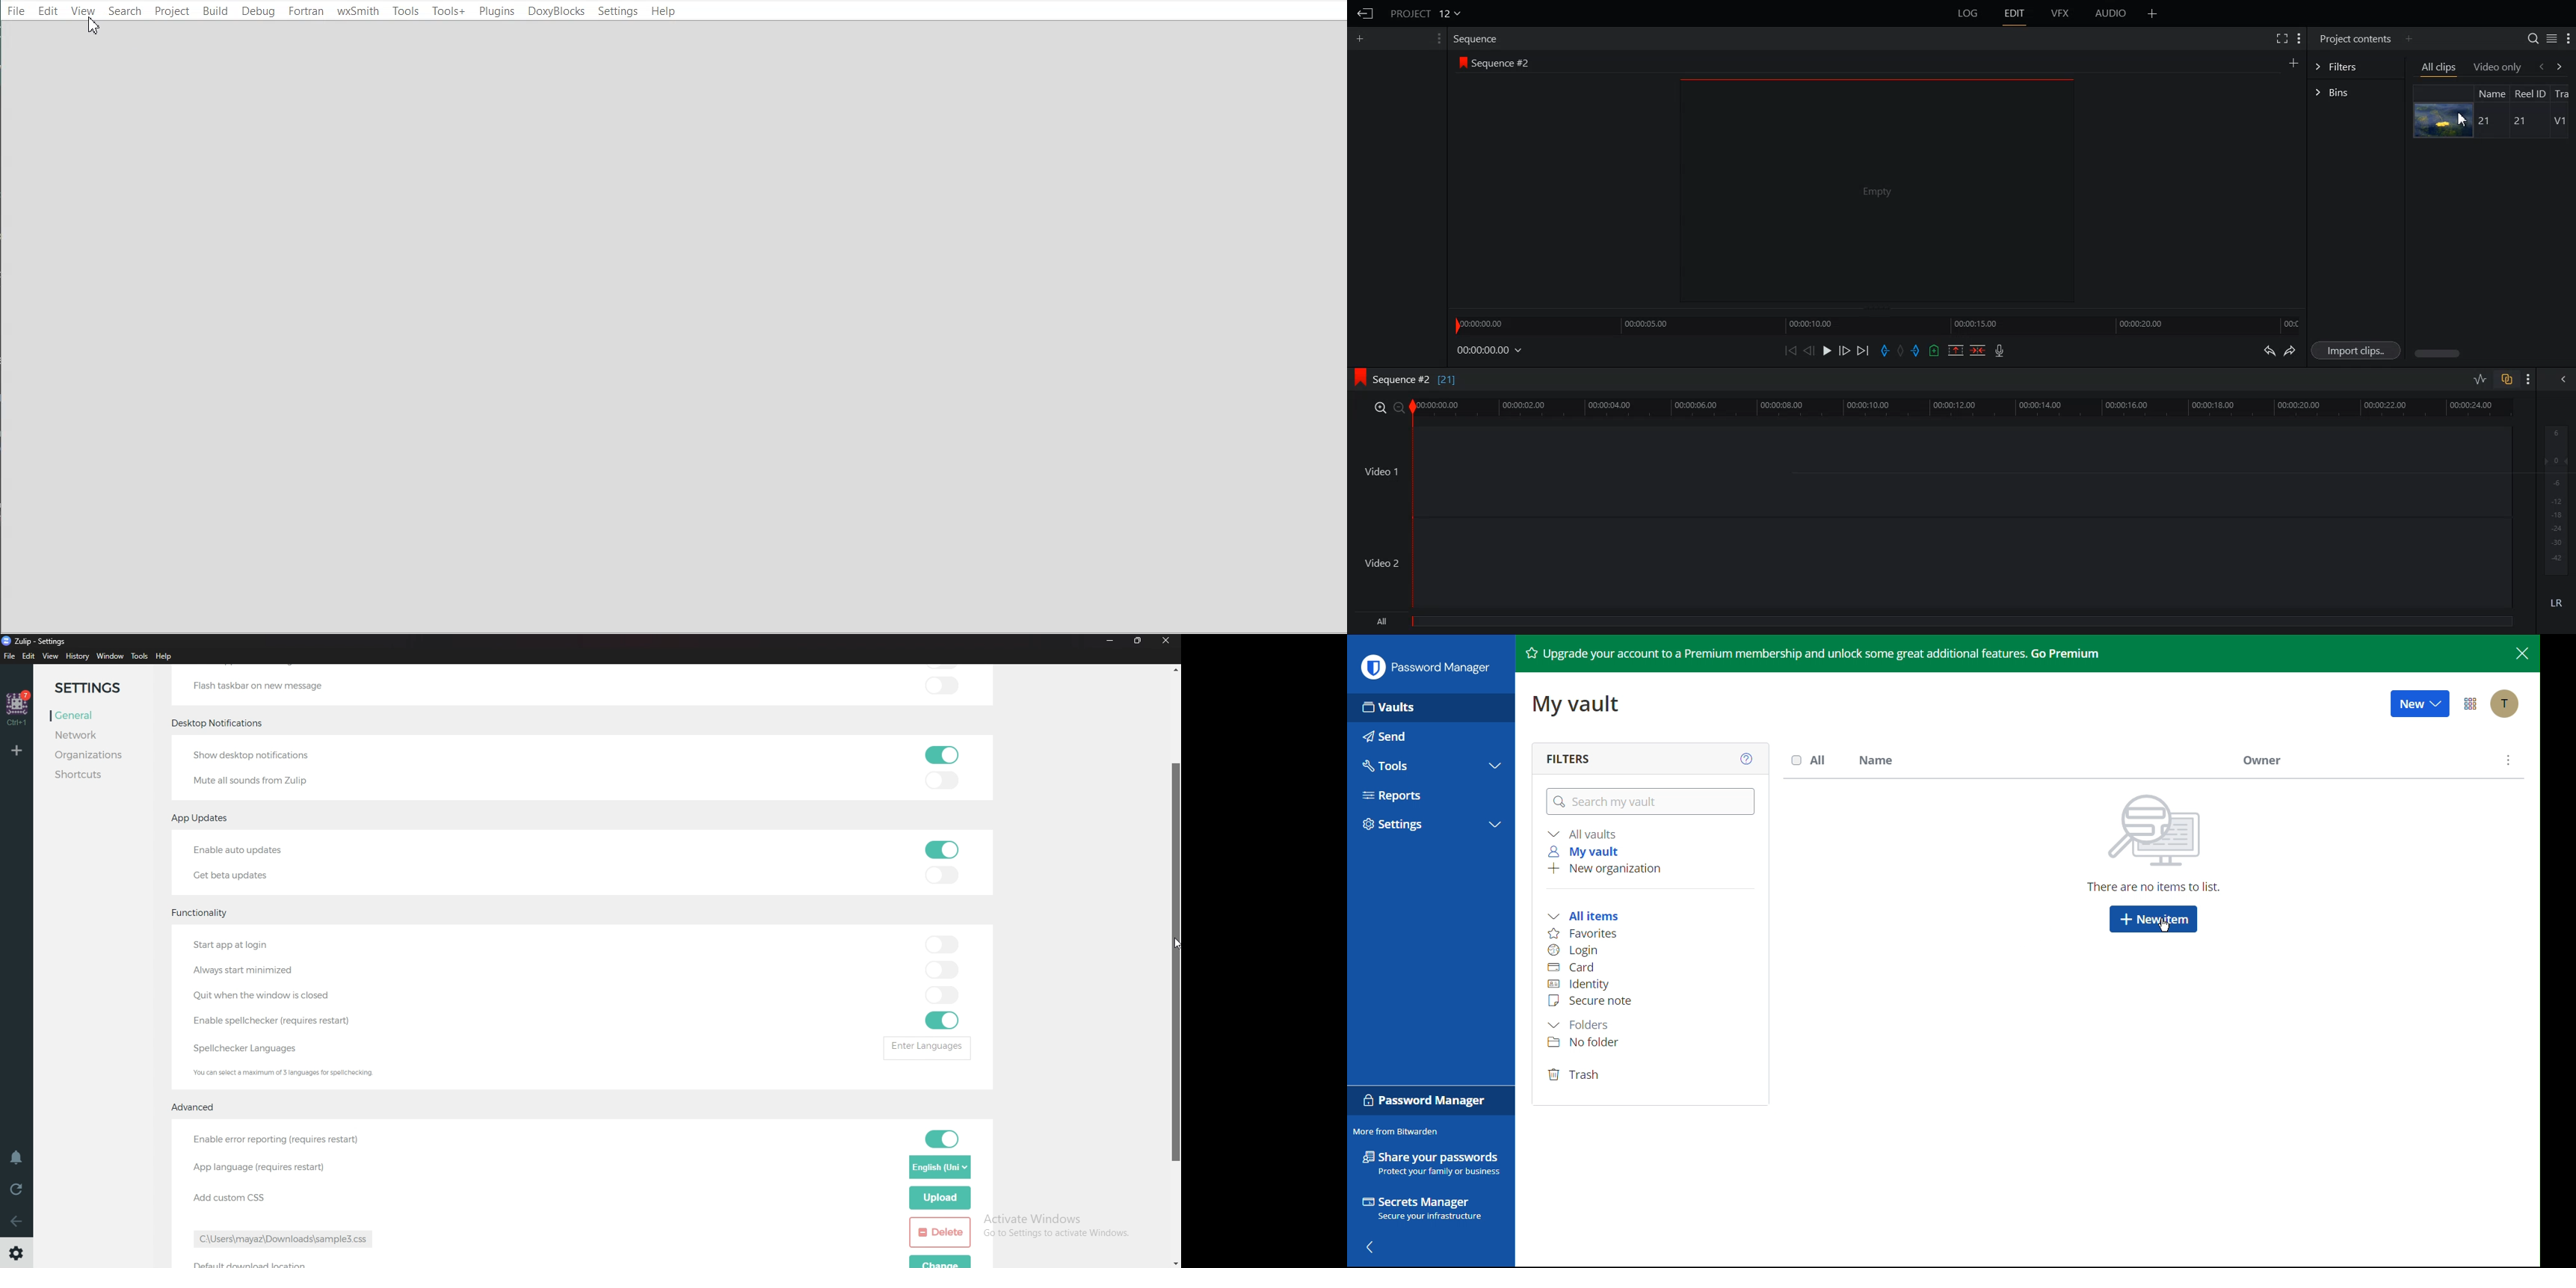 This screenshot has width=2576, height=1288. What do you see at coordinates (197, 1105) in the screenshot?
I see `Advanced` at bounding box center [197, 1105].